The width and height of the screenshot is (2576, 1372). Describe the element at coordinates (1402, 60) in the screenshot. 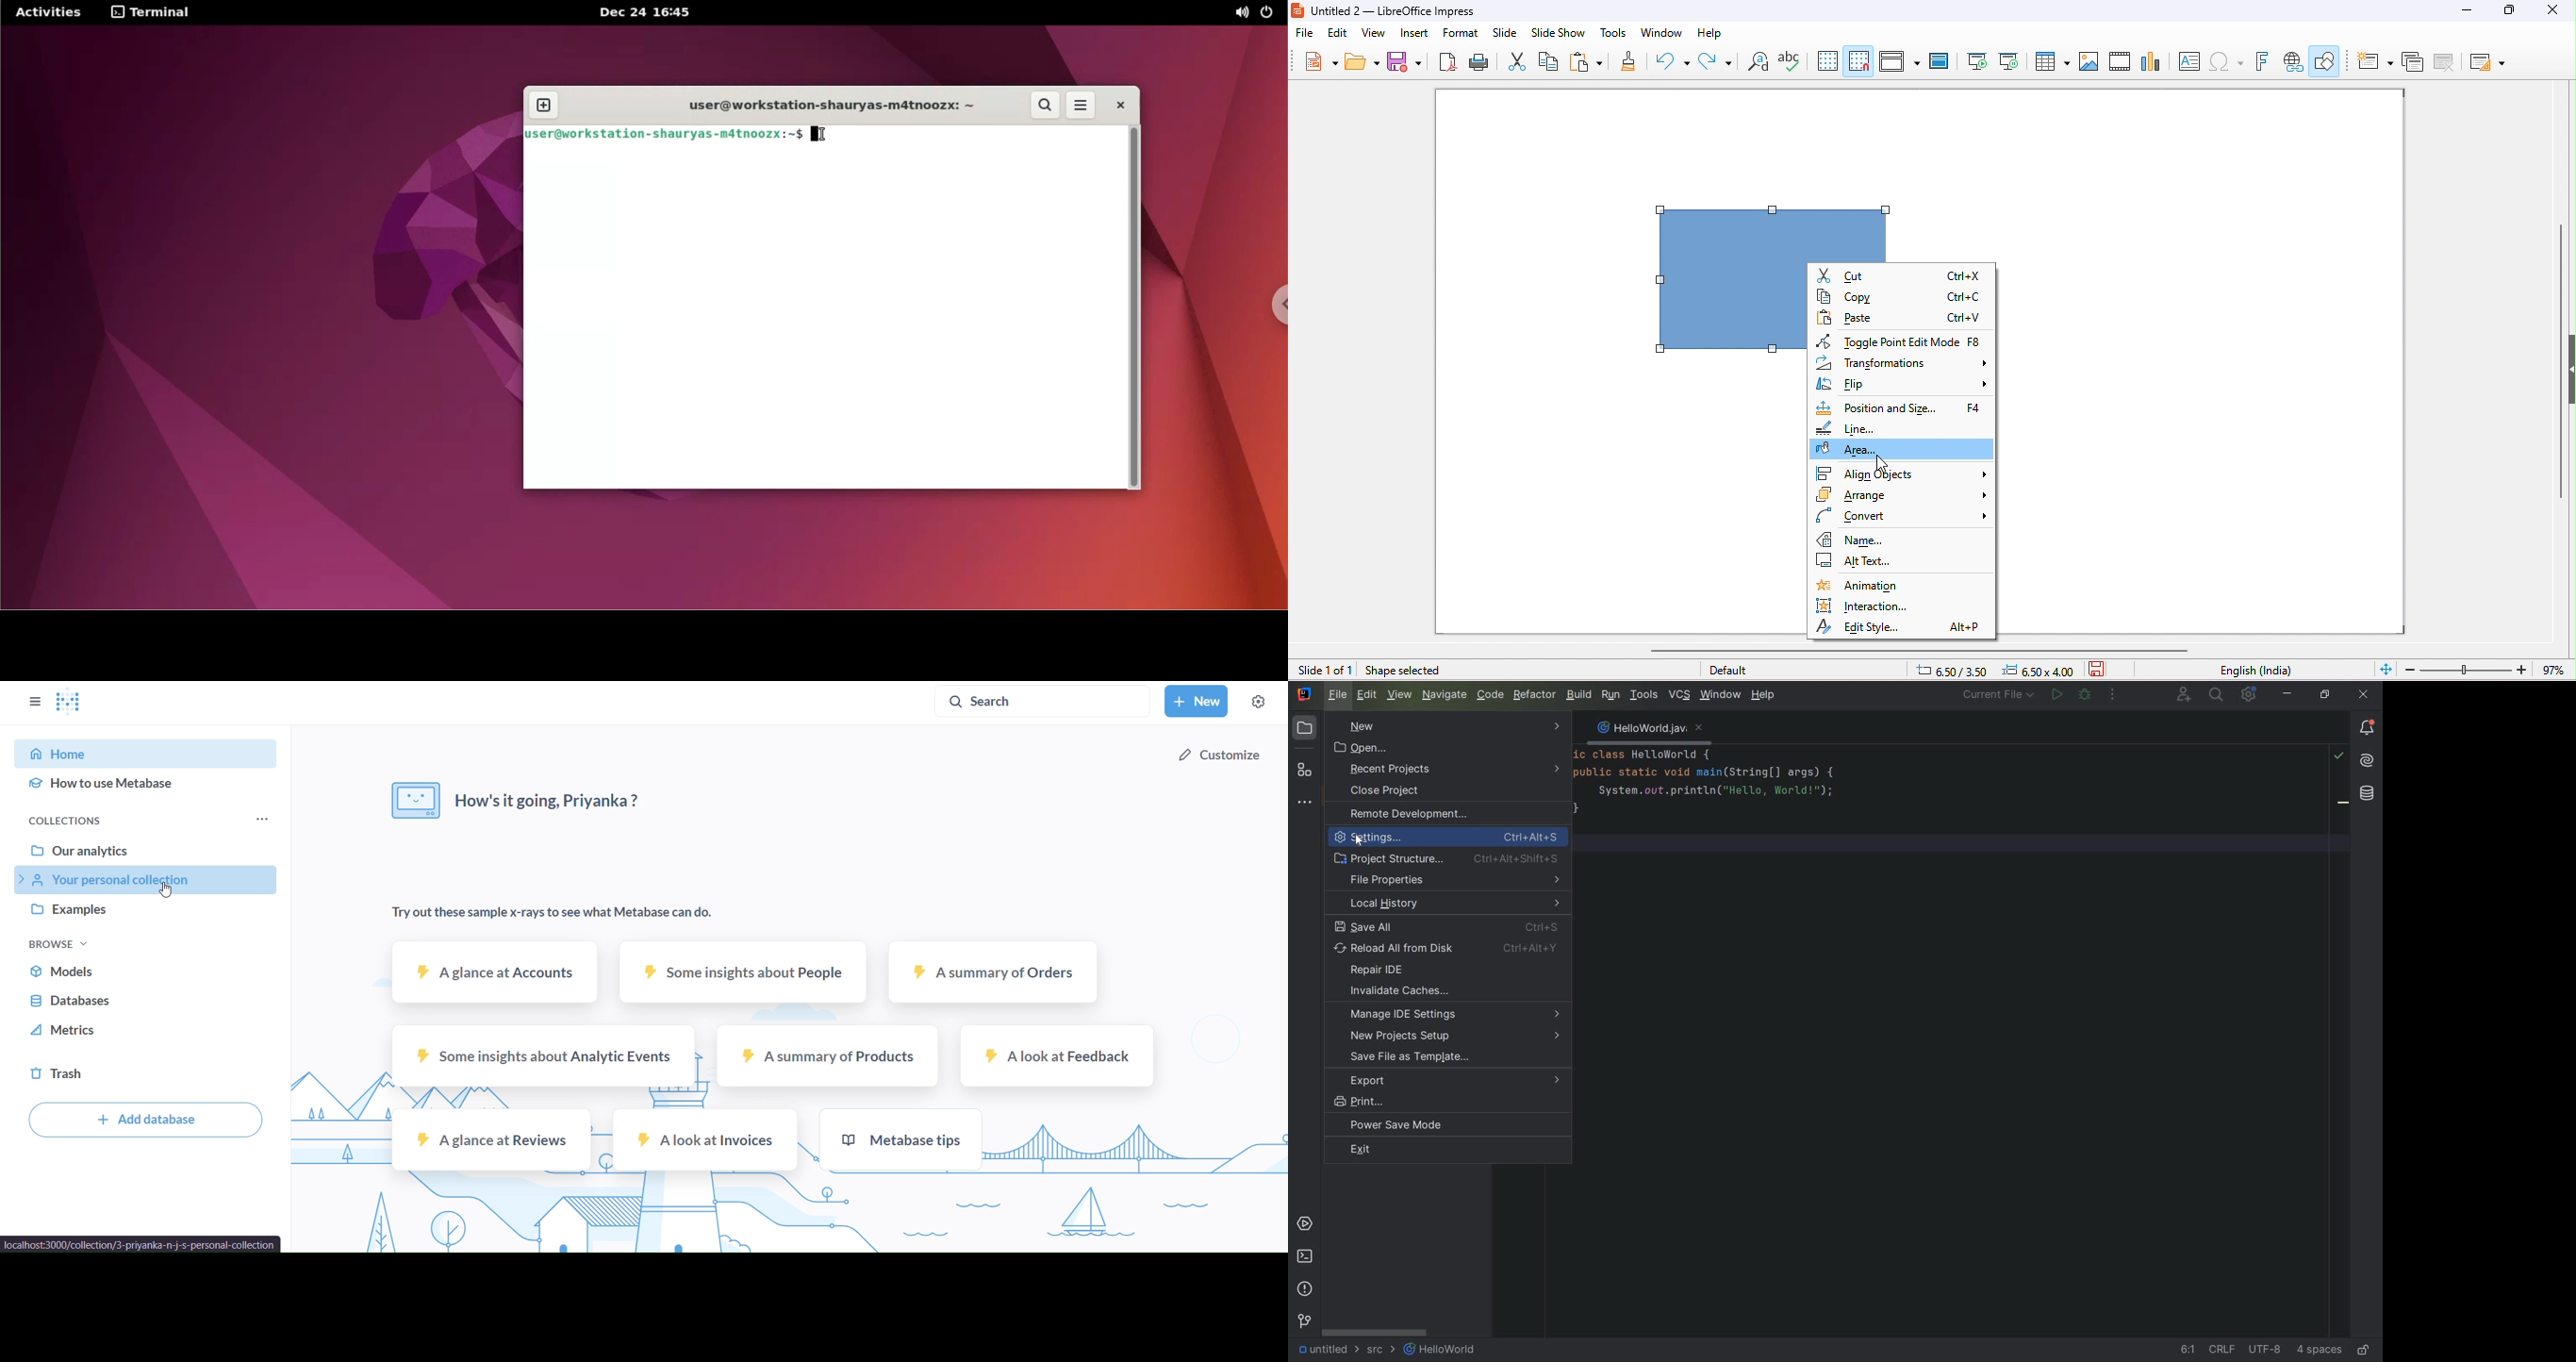

I see `save` at that location.